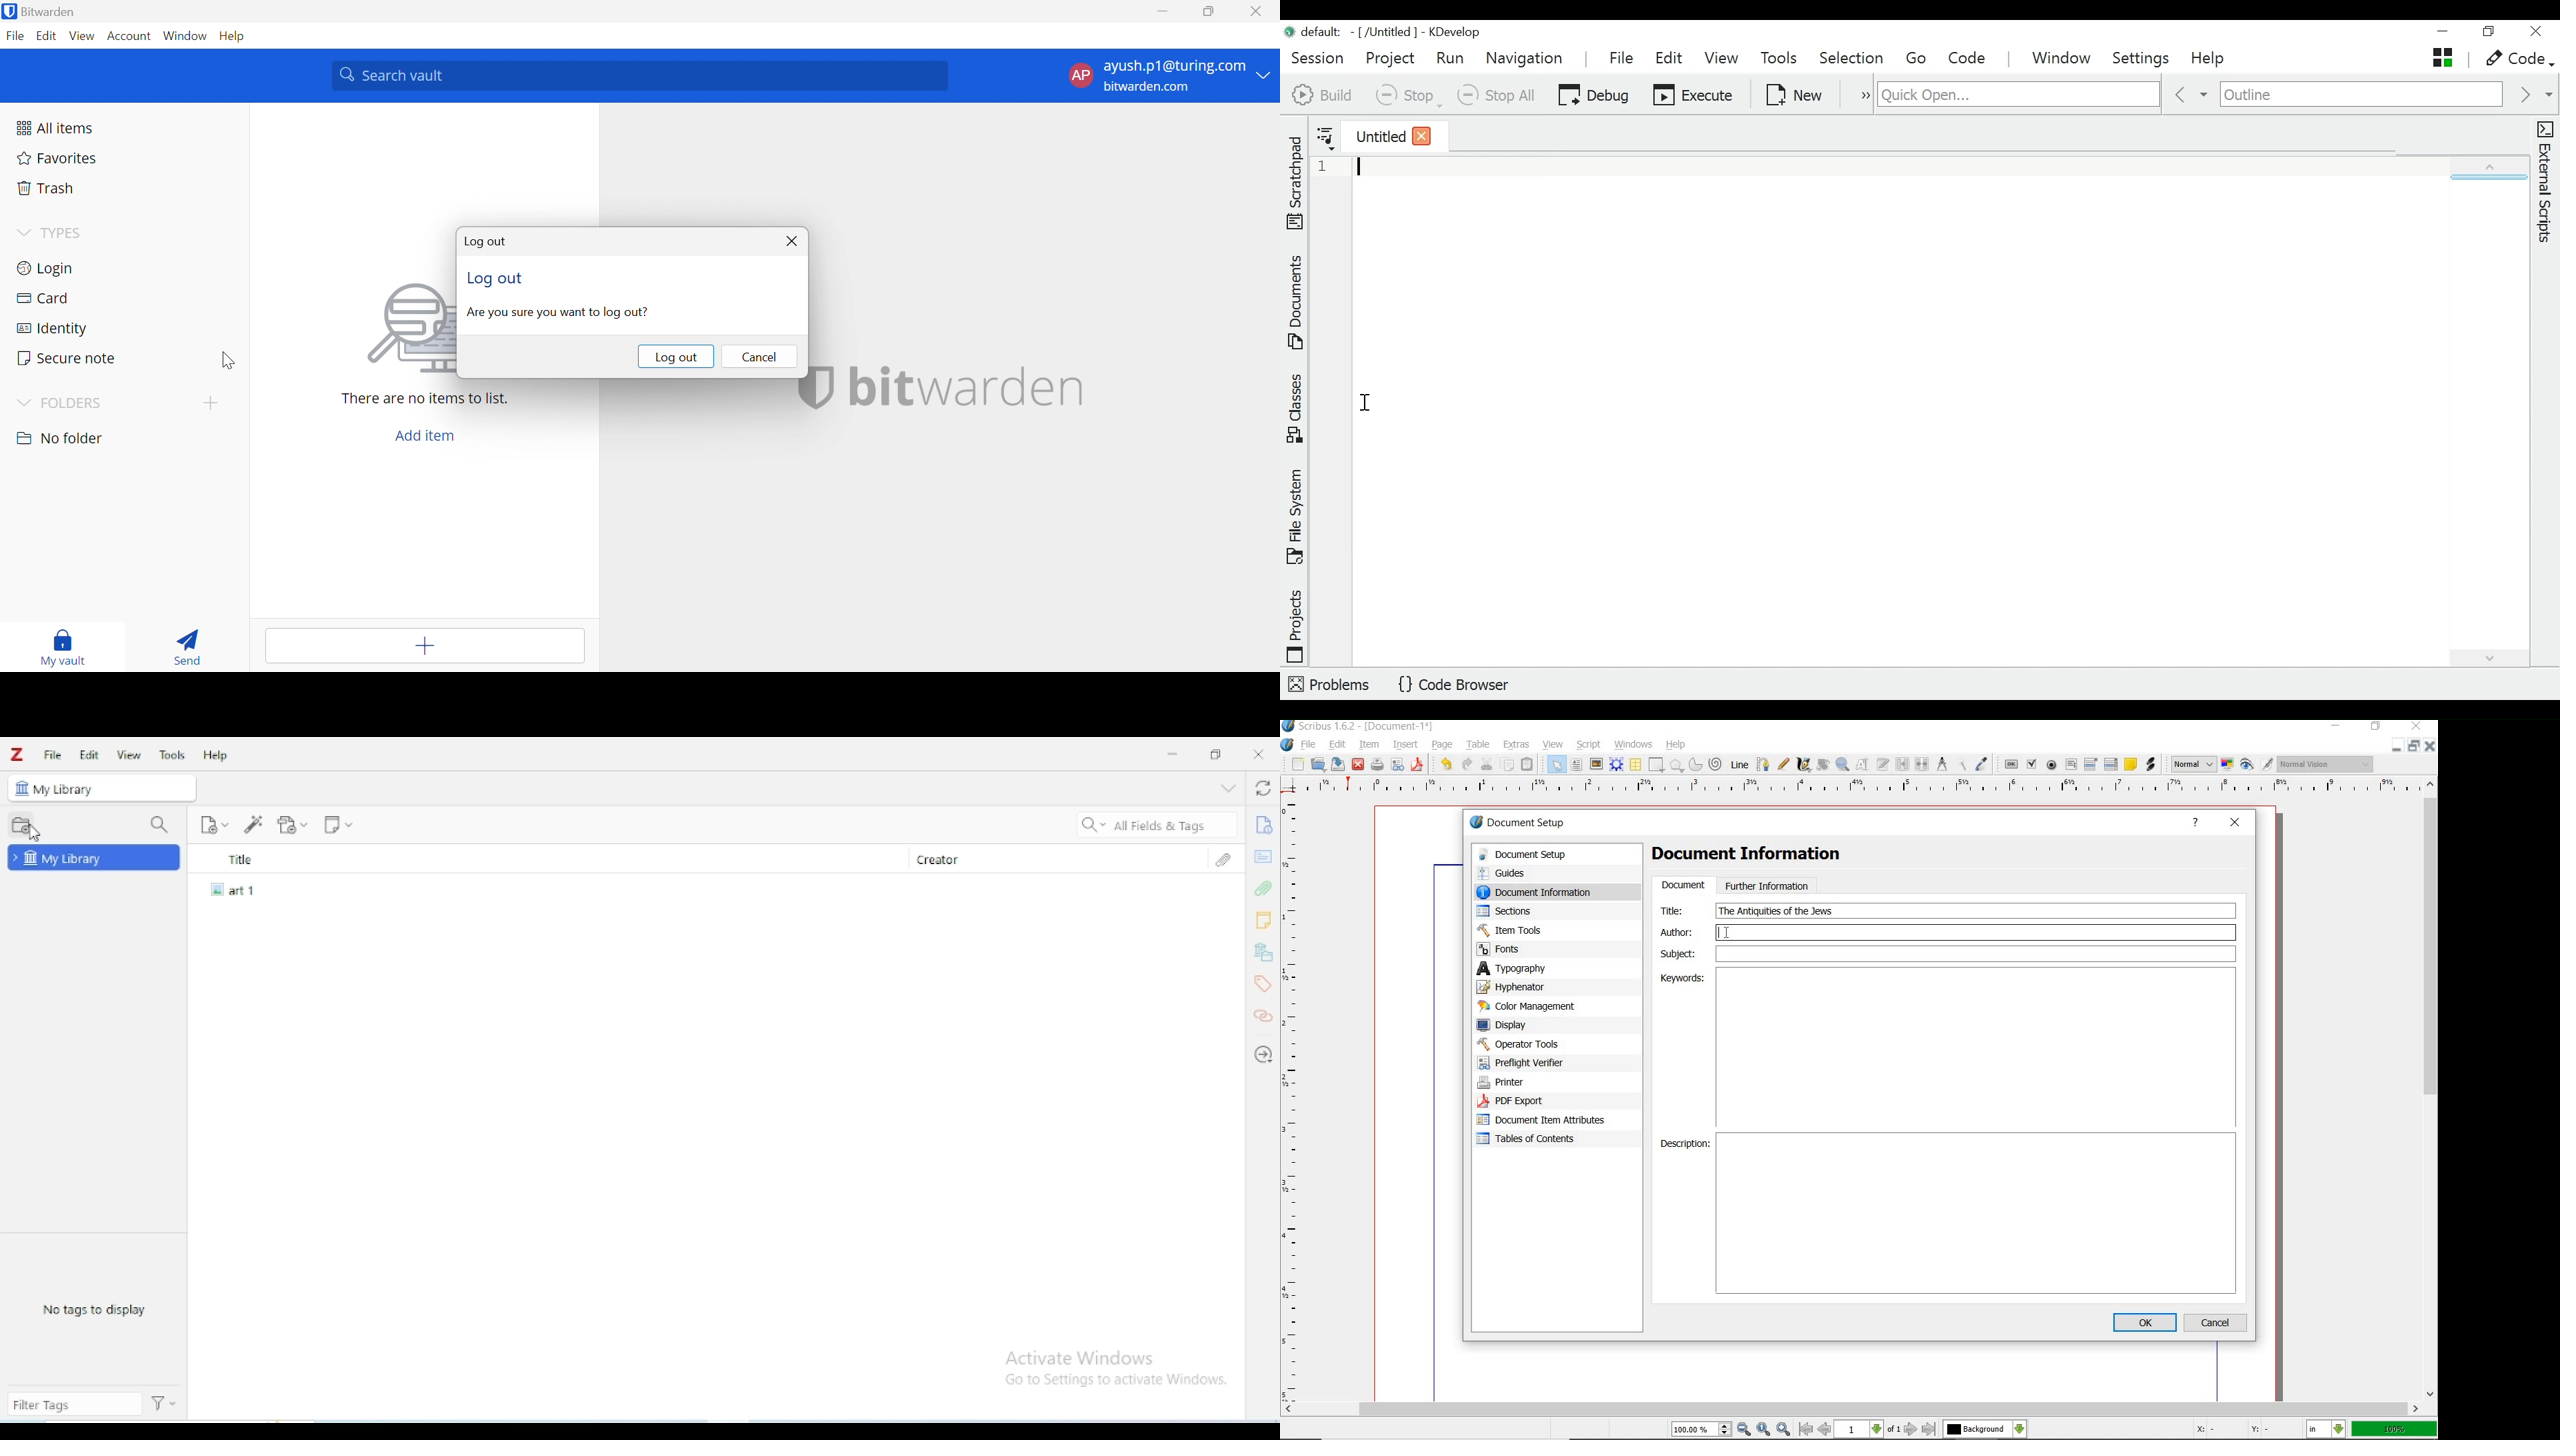 The width and height of the screenshot is (2576, 1456). What do you see at coordinates (1319, 764) in the screenshot?
I see `open` at bounding box center [1319, 764].